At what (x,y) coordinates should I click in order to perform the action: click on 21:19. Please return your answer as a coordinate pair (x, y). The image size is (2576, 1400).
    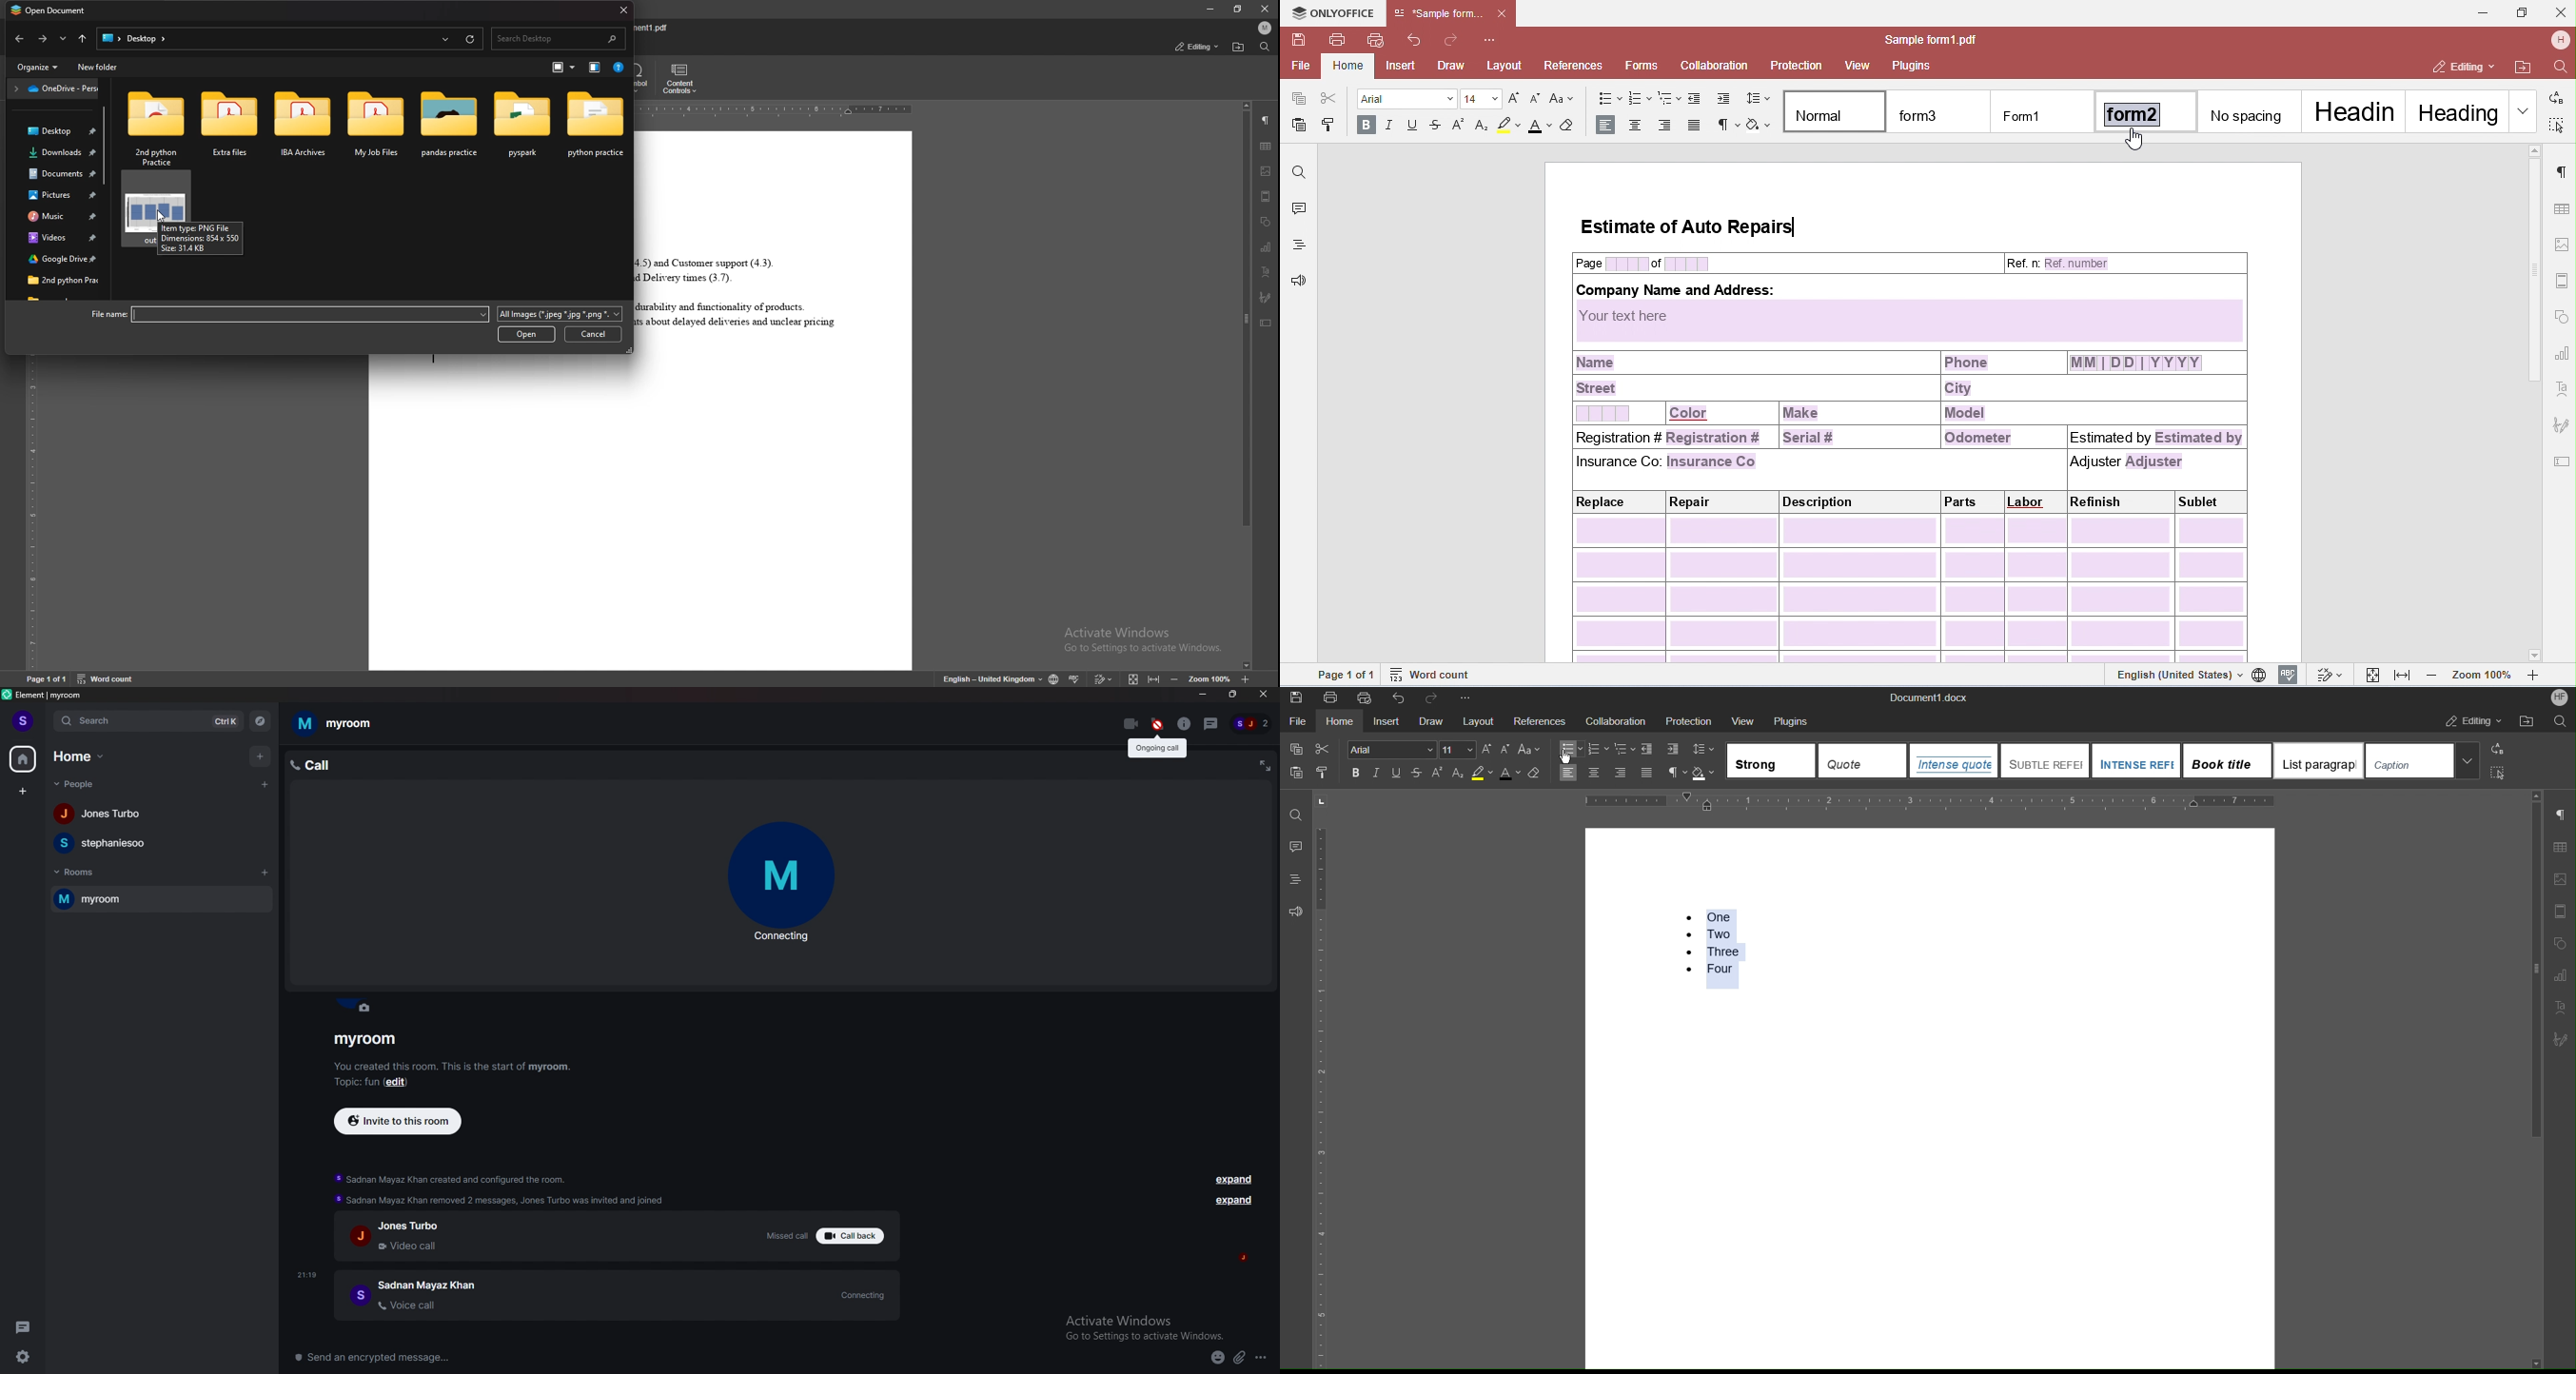
    Looking at the image, I should click on (308, 1274).